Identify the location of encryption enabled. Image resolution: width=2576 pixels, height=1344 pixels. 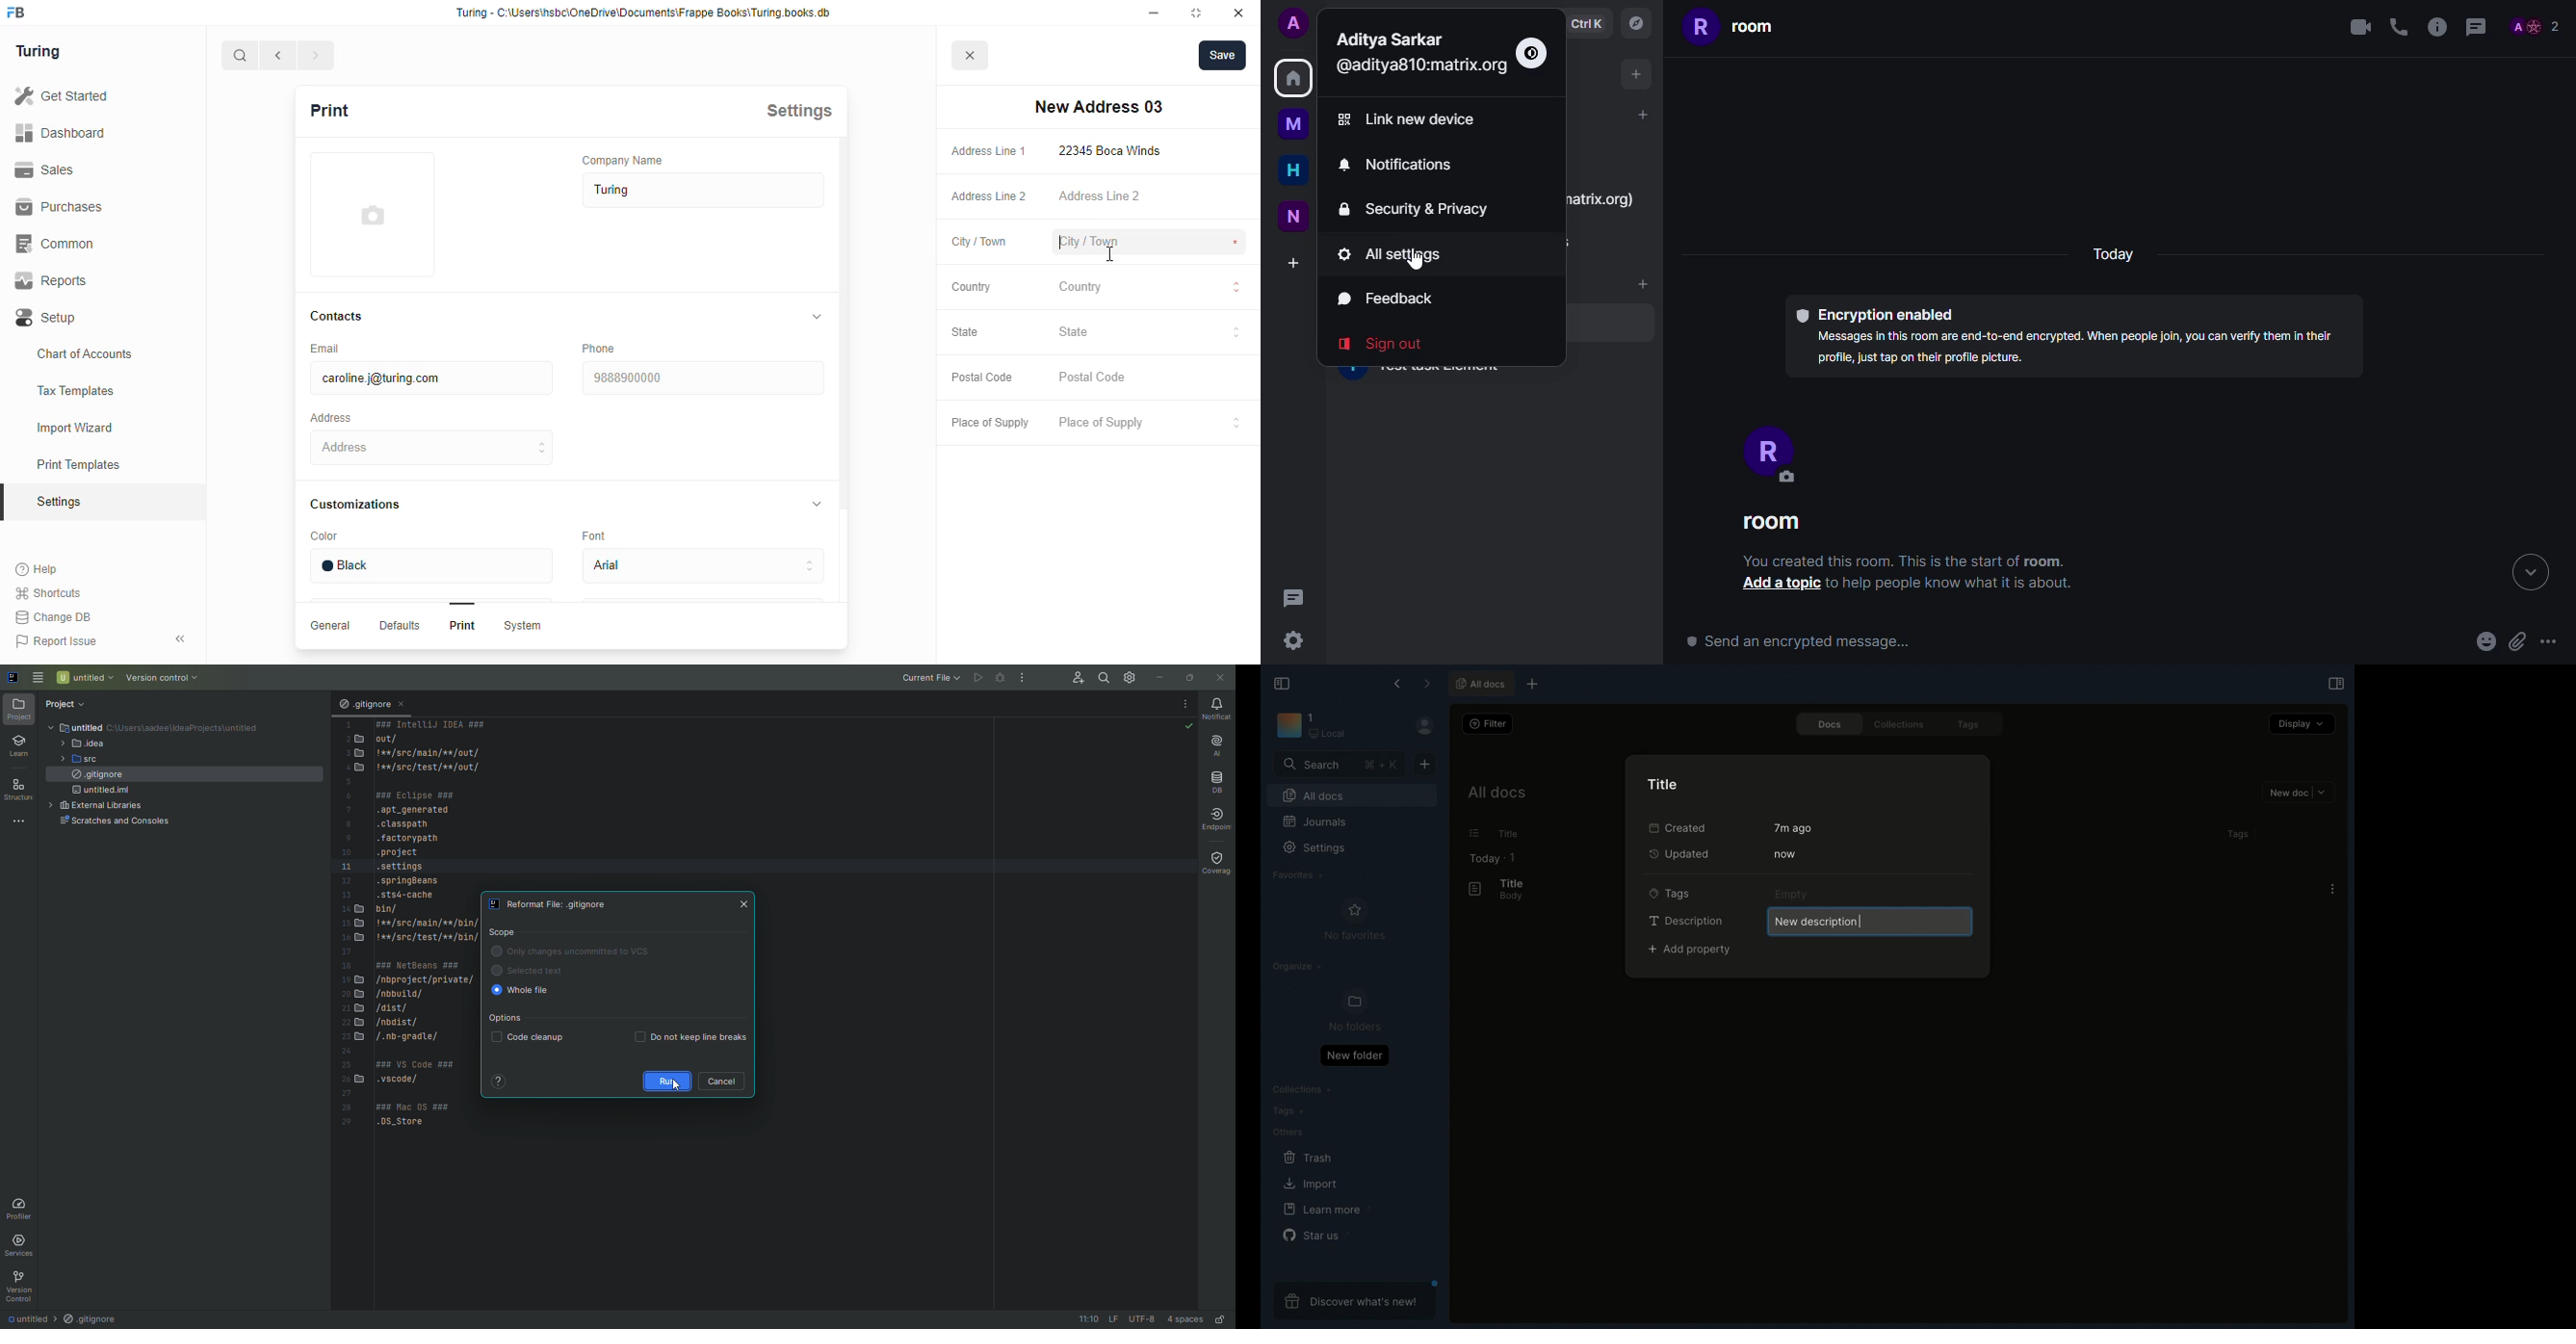
(1874, 313).